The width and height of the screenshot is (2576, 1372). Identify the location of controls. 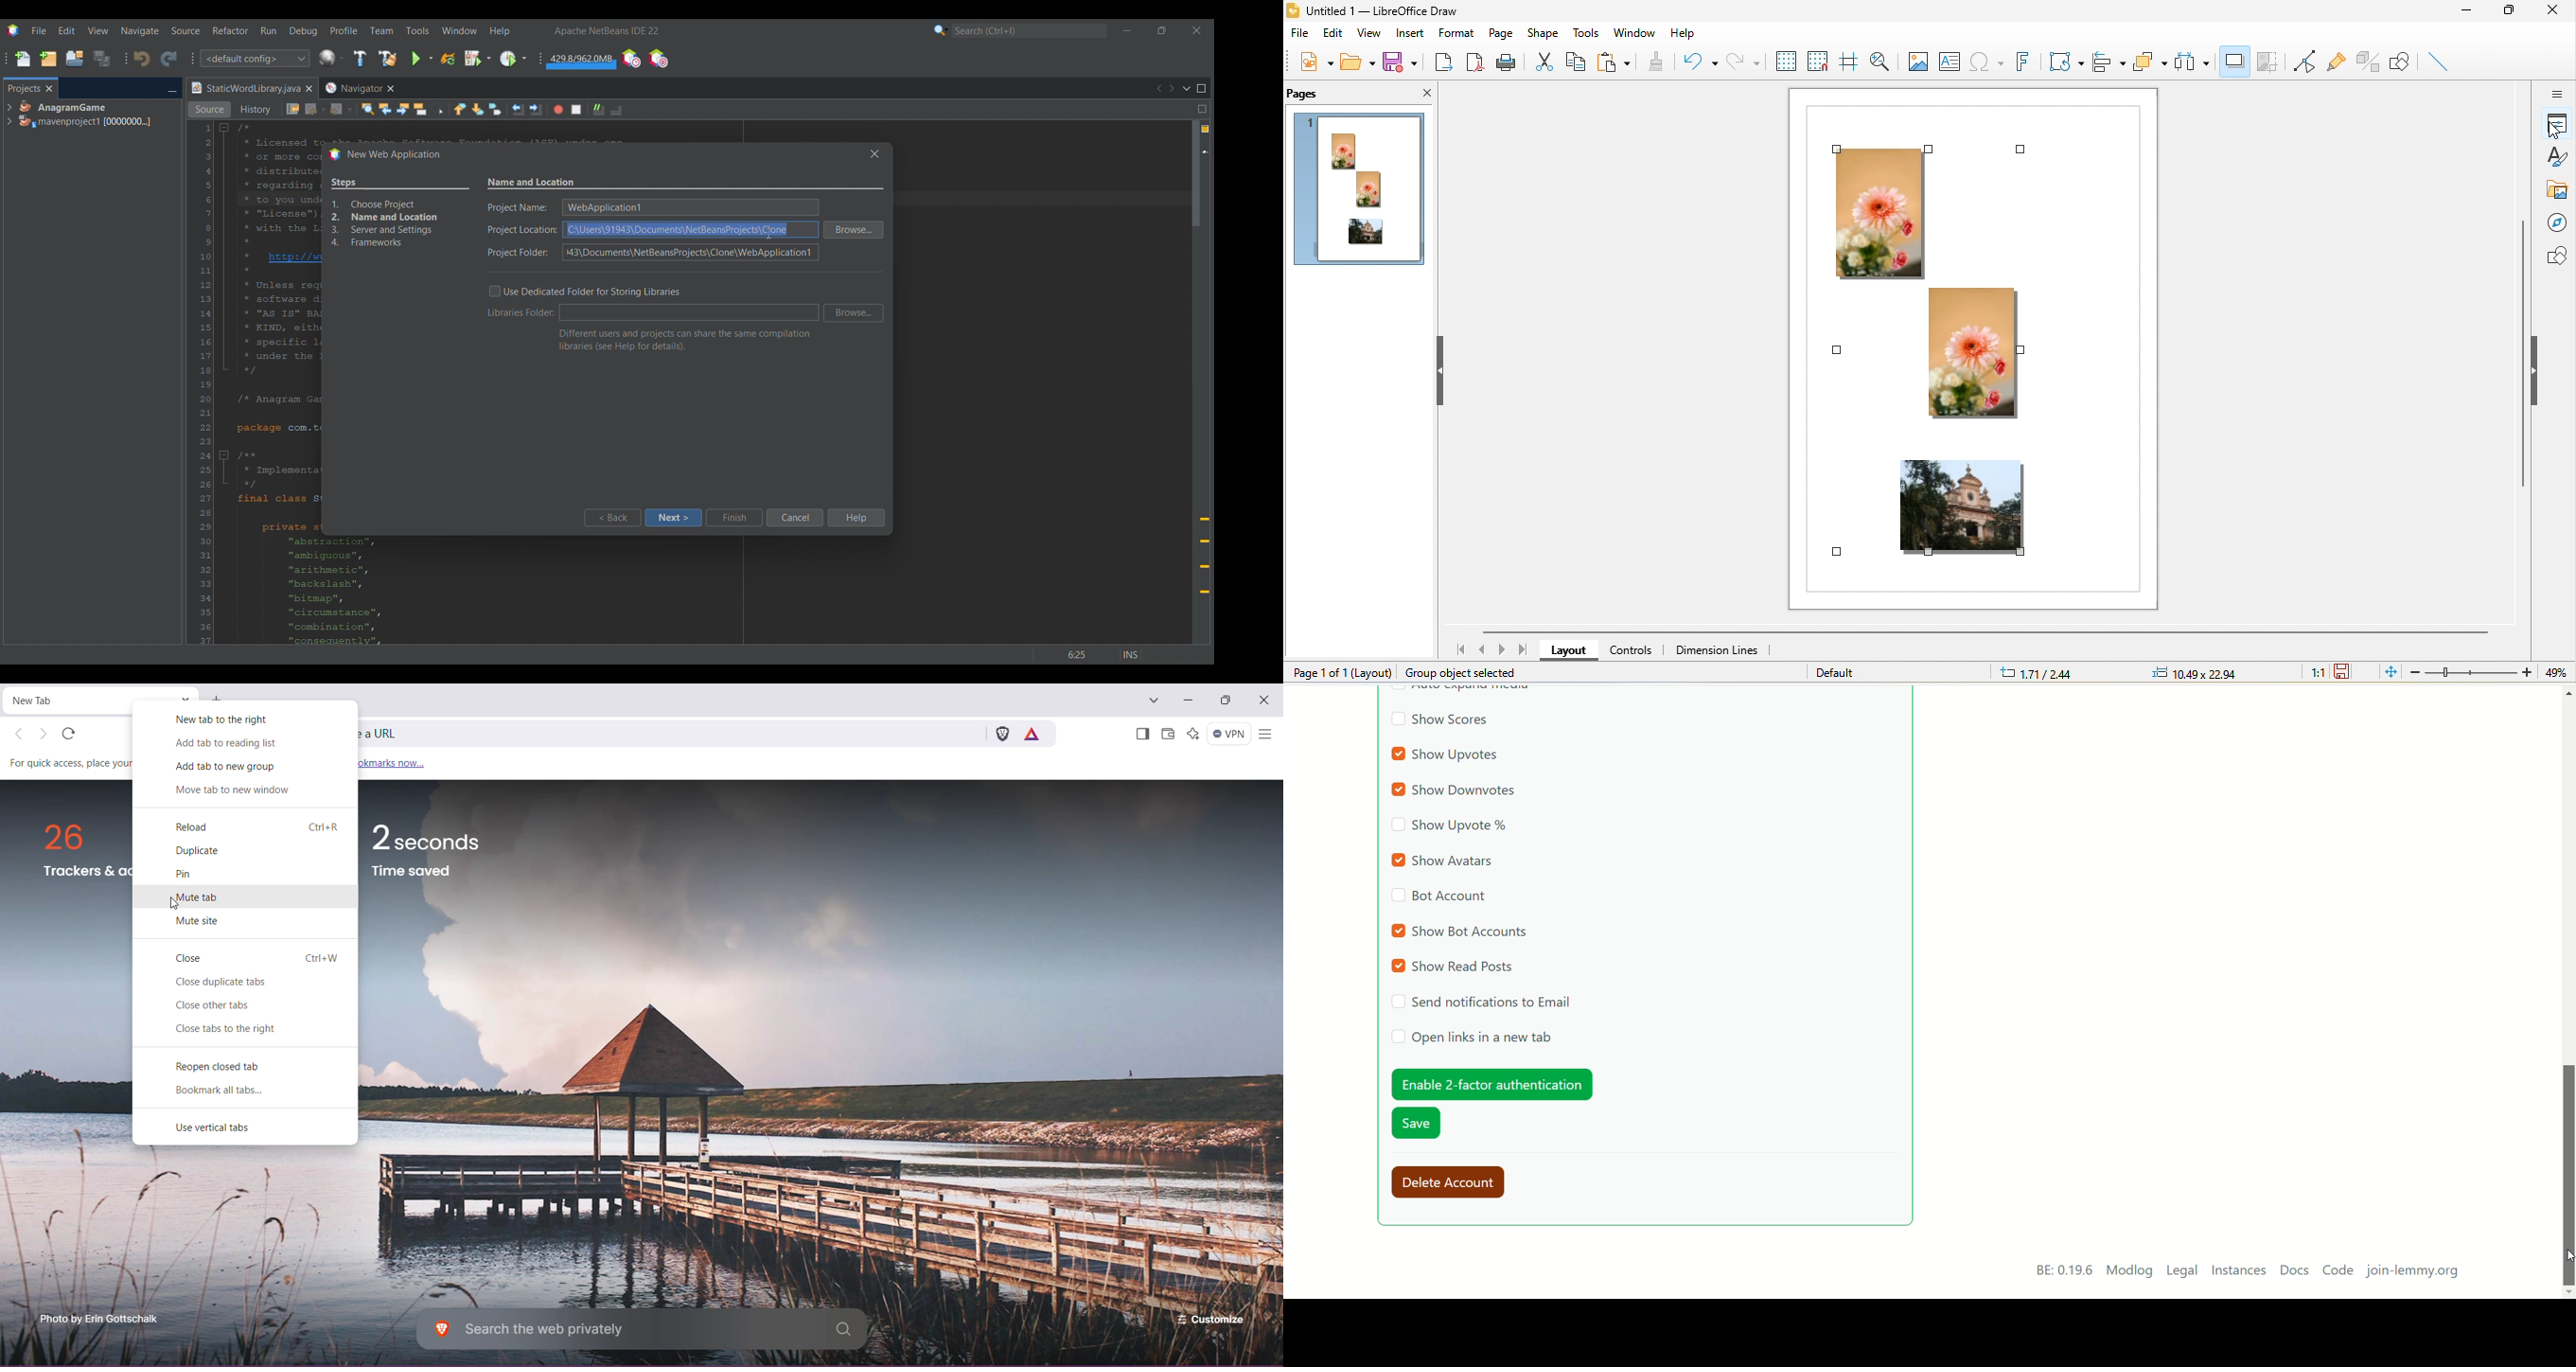
(1637, 653).